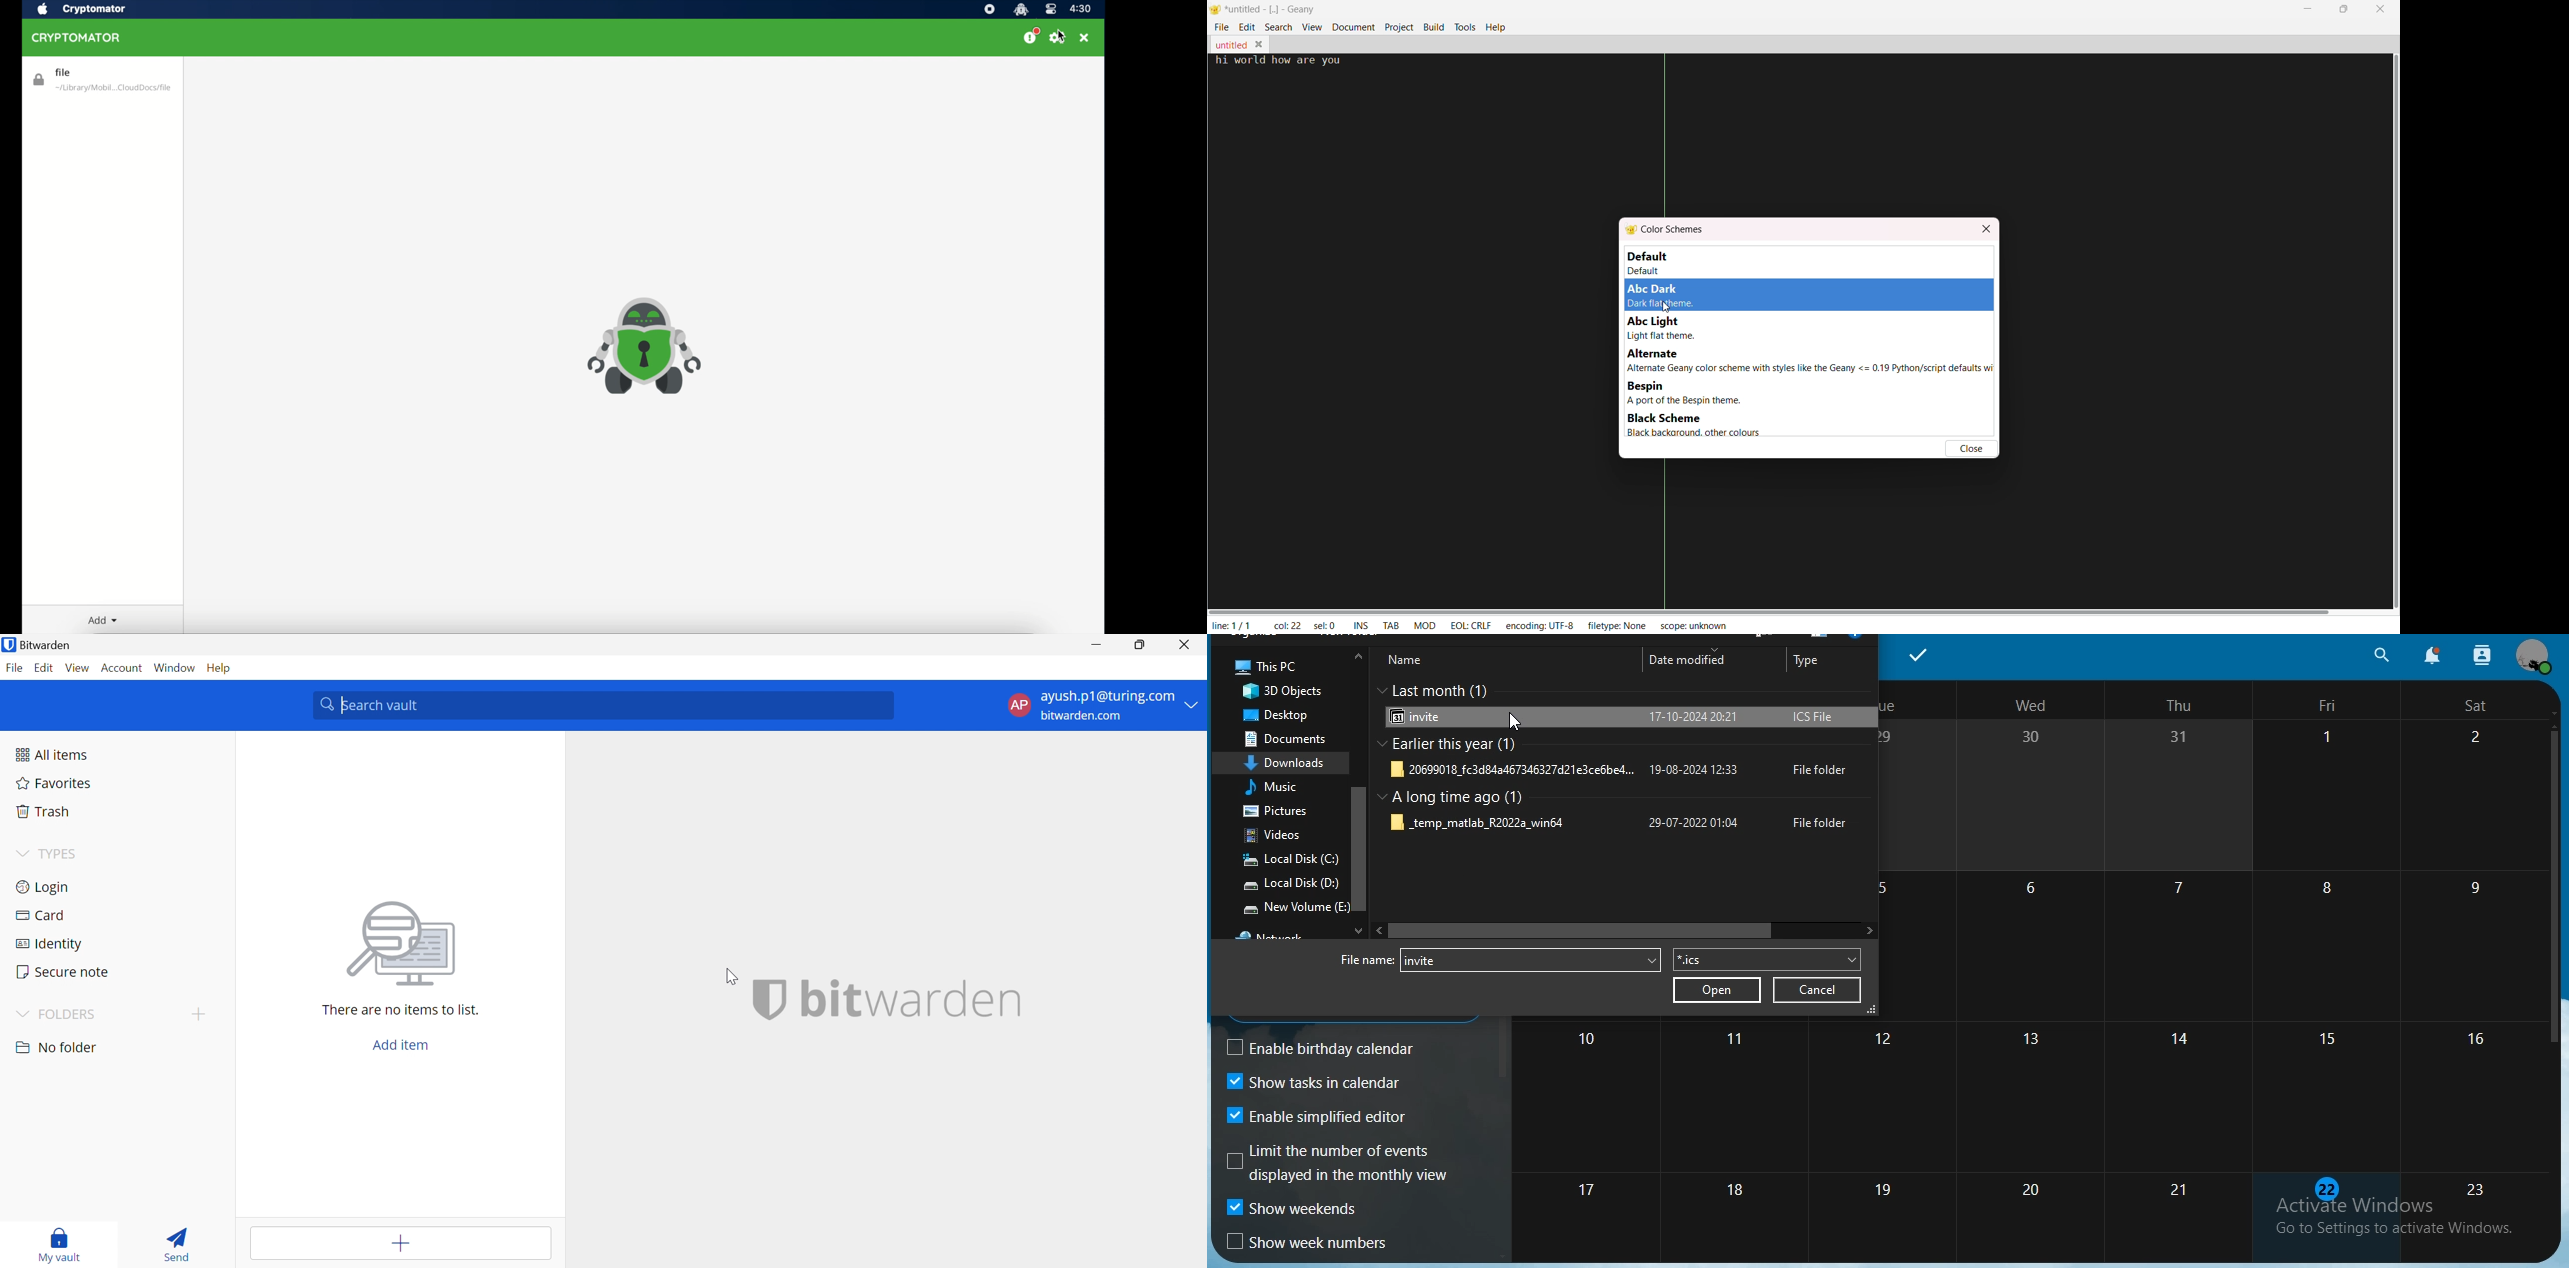 The image size is (2576, 1288). I want to click on last month, so click(1446, 687).